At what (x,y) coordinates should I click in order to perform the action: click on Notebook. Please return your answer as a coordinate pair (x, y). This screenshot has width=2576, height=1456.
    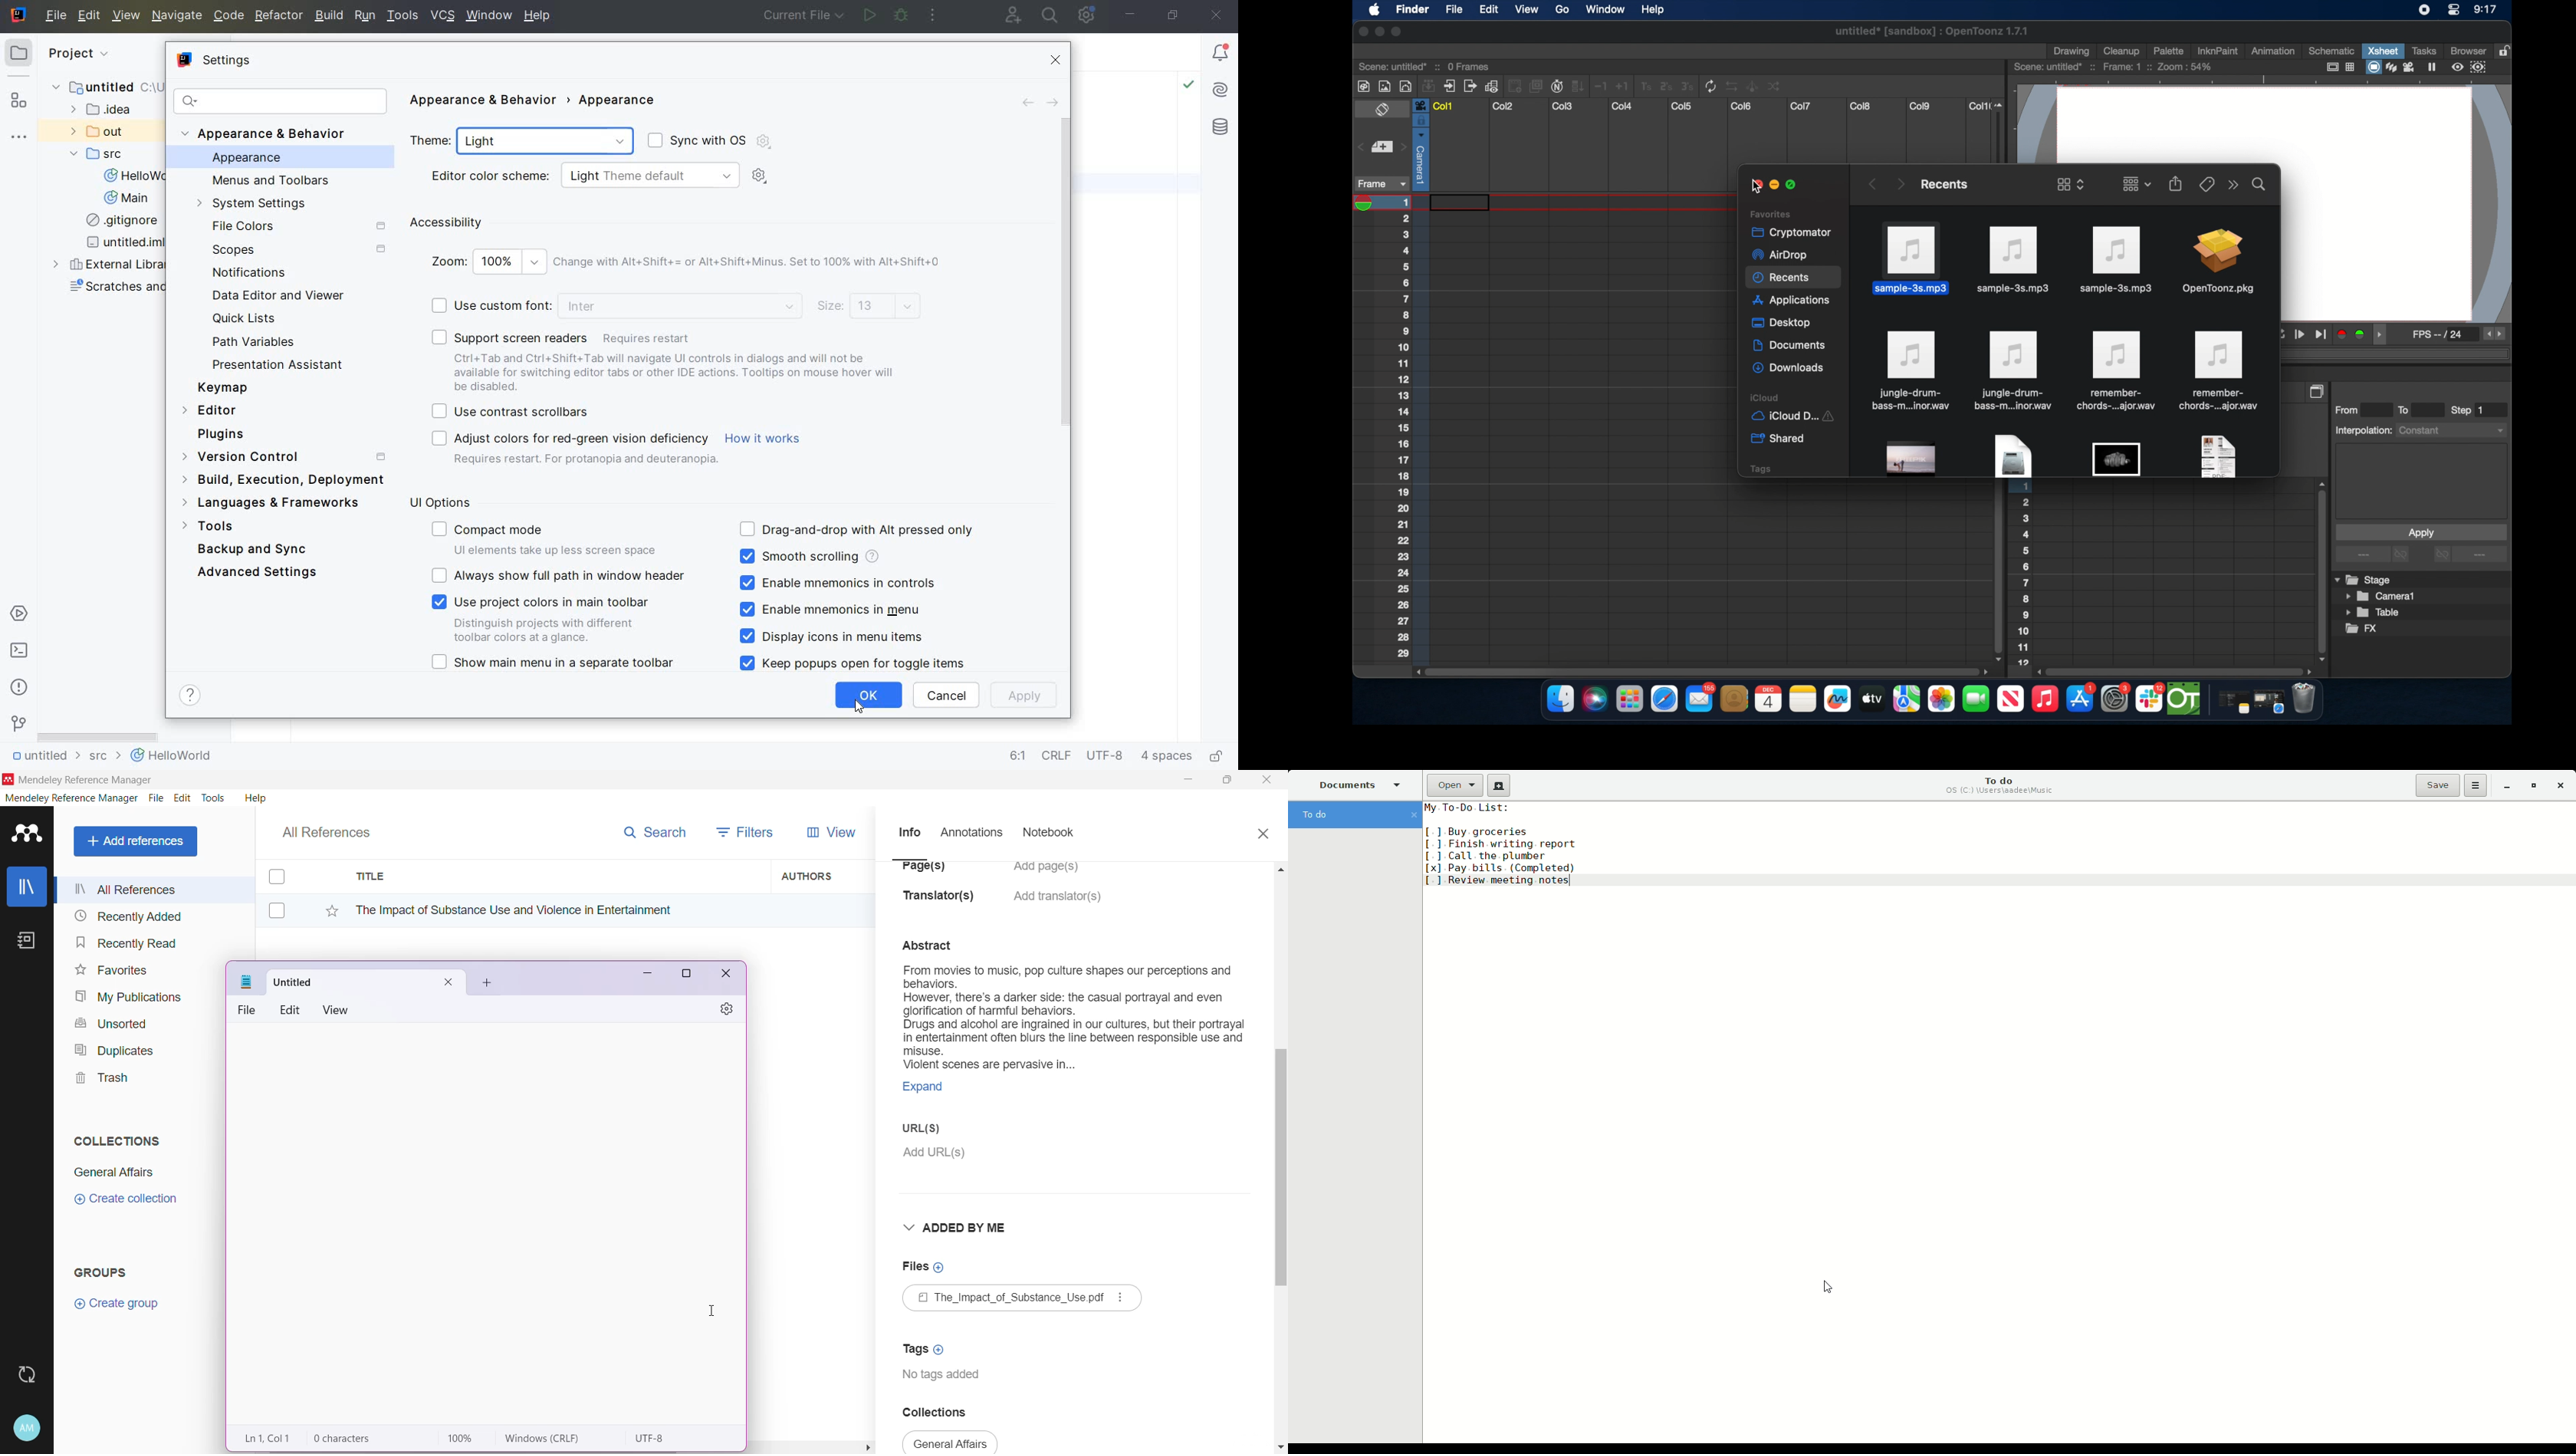
    Looking at the image, I should click on (1053, 834).